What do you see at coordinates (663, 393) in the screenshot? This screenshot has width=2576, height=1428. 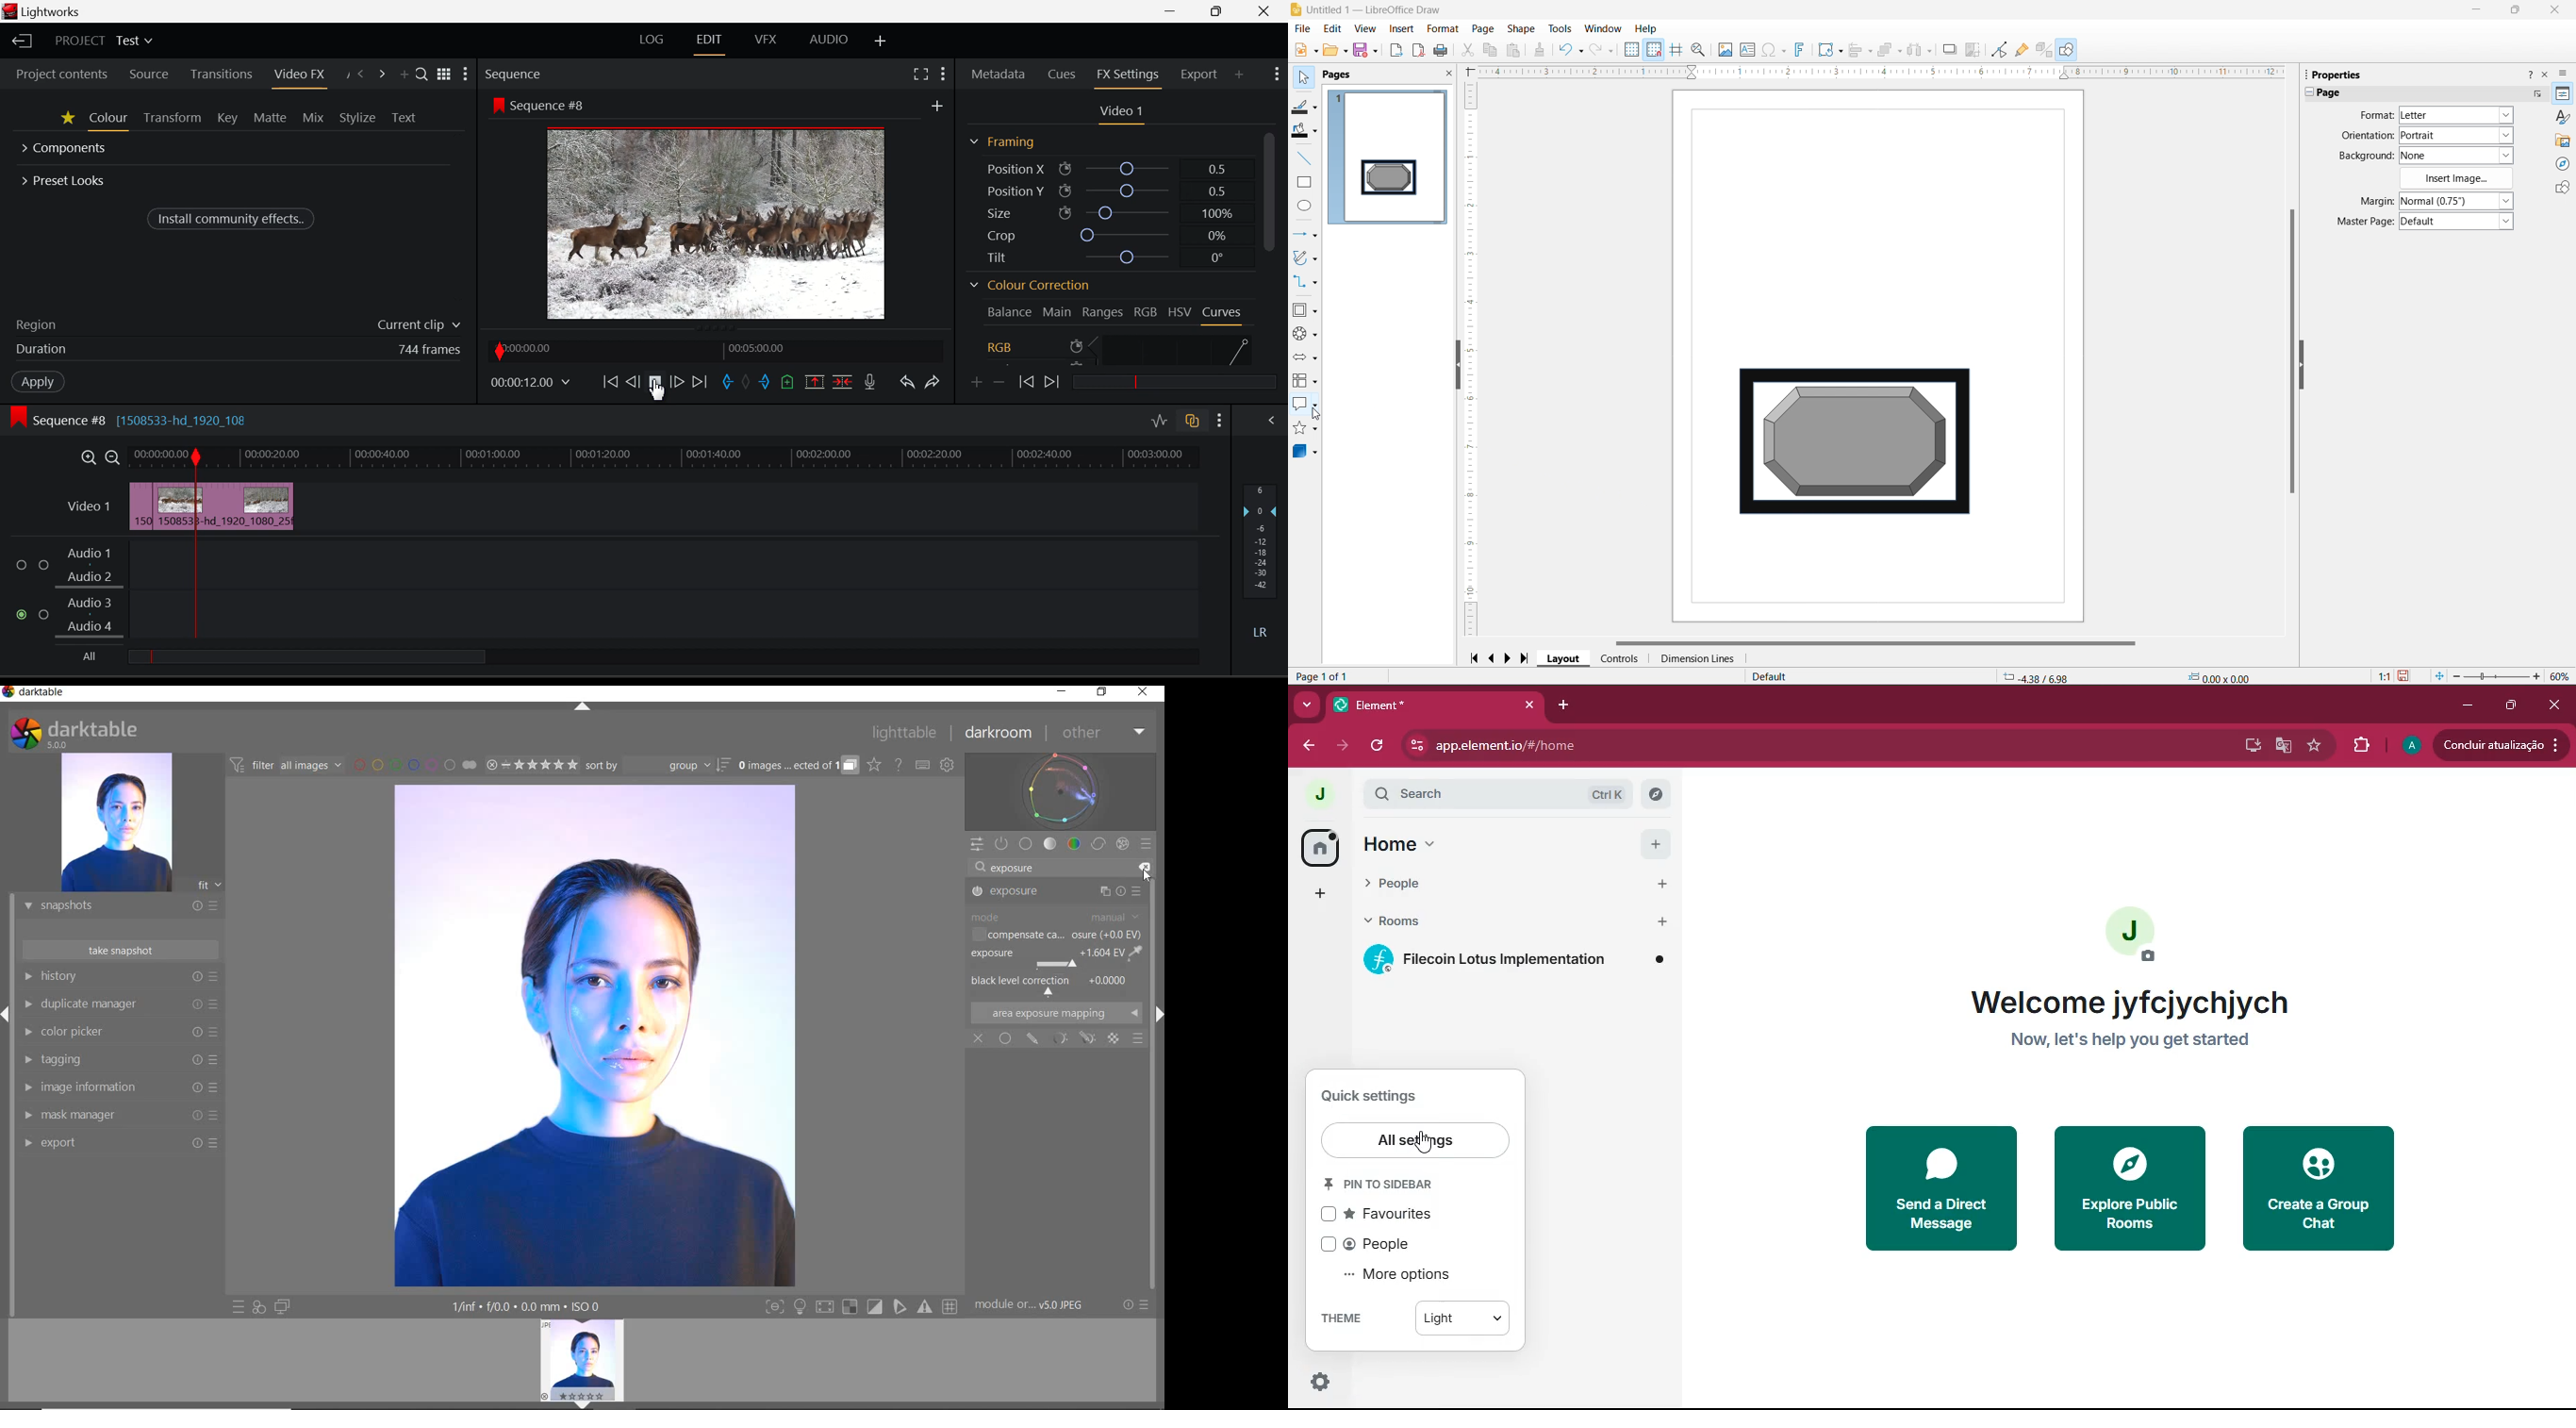 I see `cursor` at bounding box center [663, 393].